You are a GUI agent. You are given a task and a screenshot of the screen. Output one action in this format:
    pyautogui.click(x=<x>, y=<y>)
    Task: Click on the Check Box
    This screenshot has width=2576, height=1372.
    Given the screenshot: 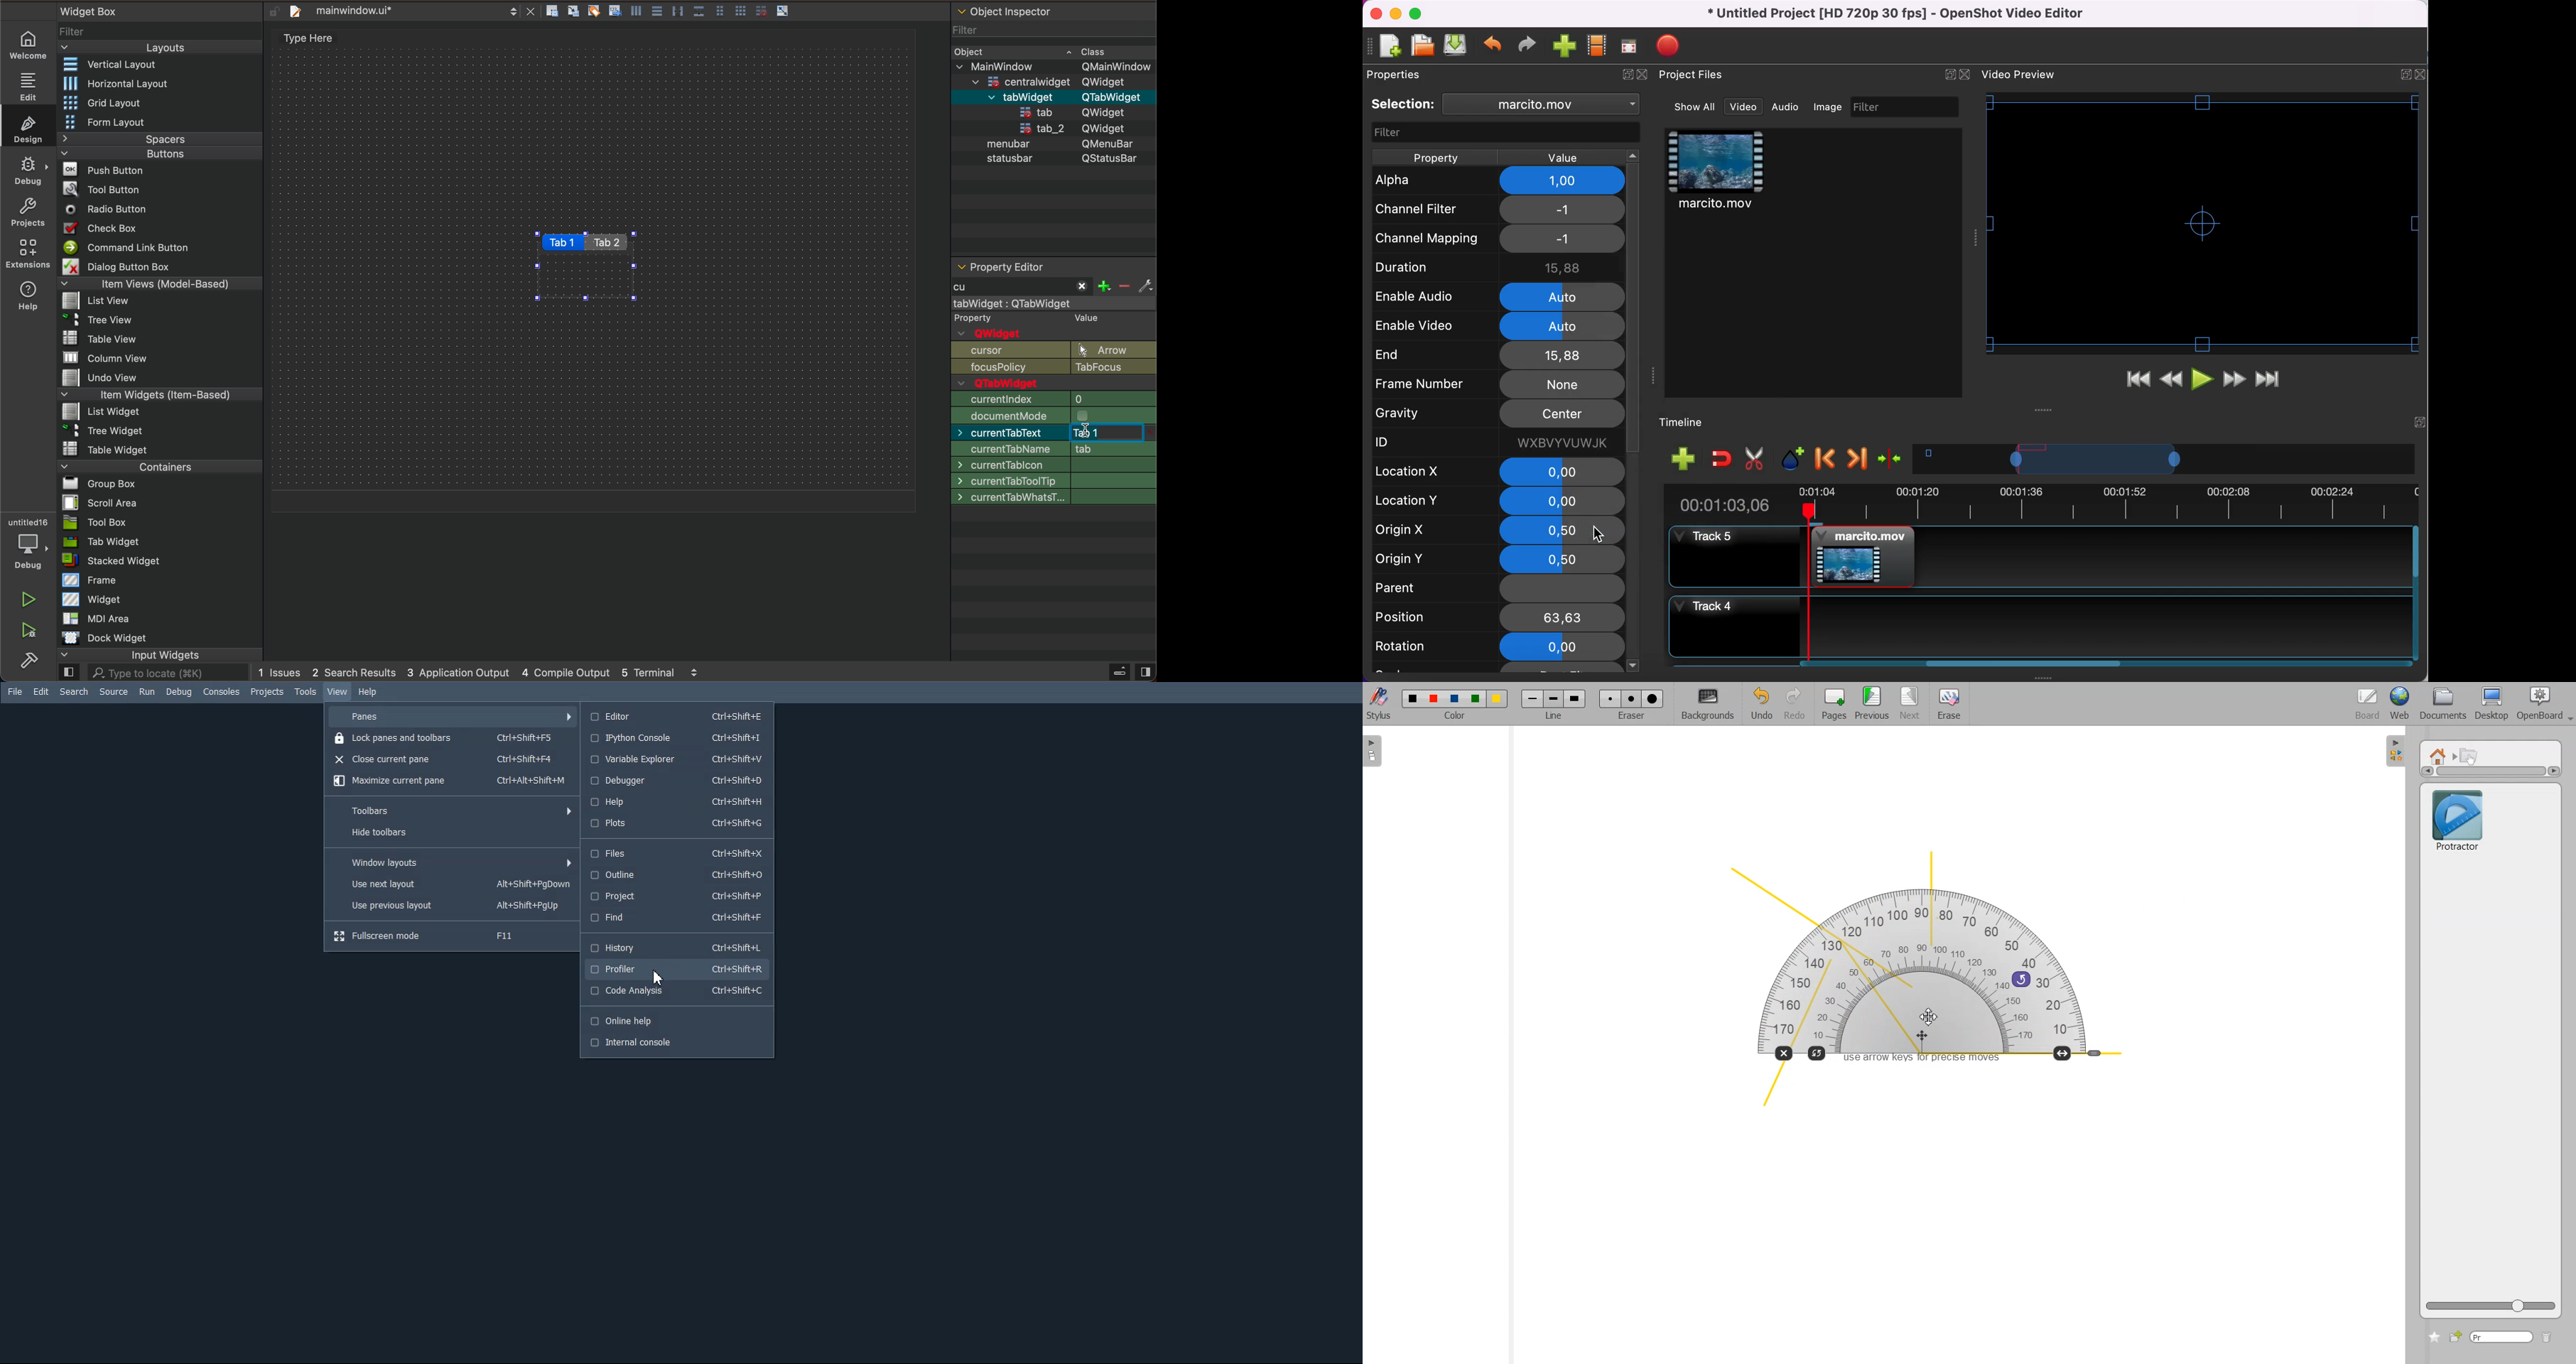 What is the action you would take?
    pyautogui.click(x=102, y=227)
    